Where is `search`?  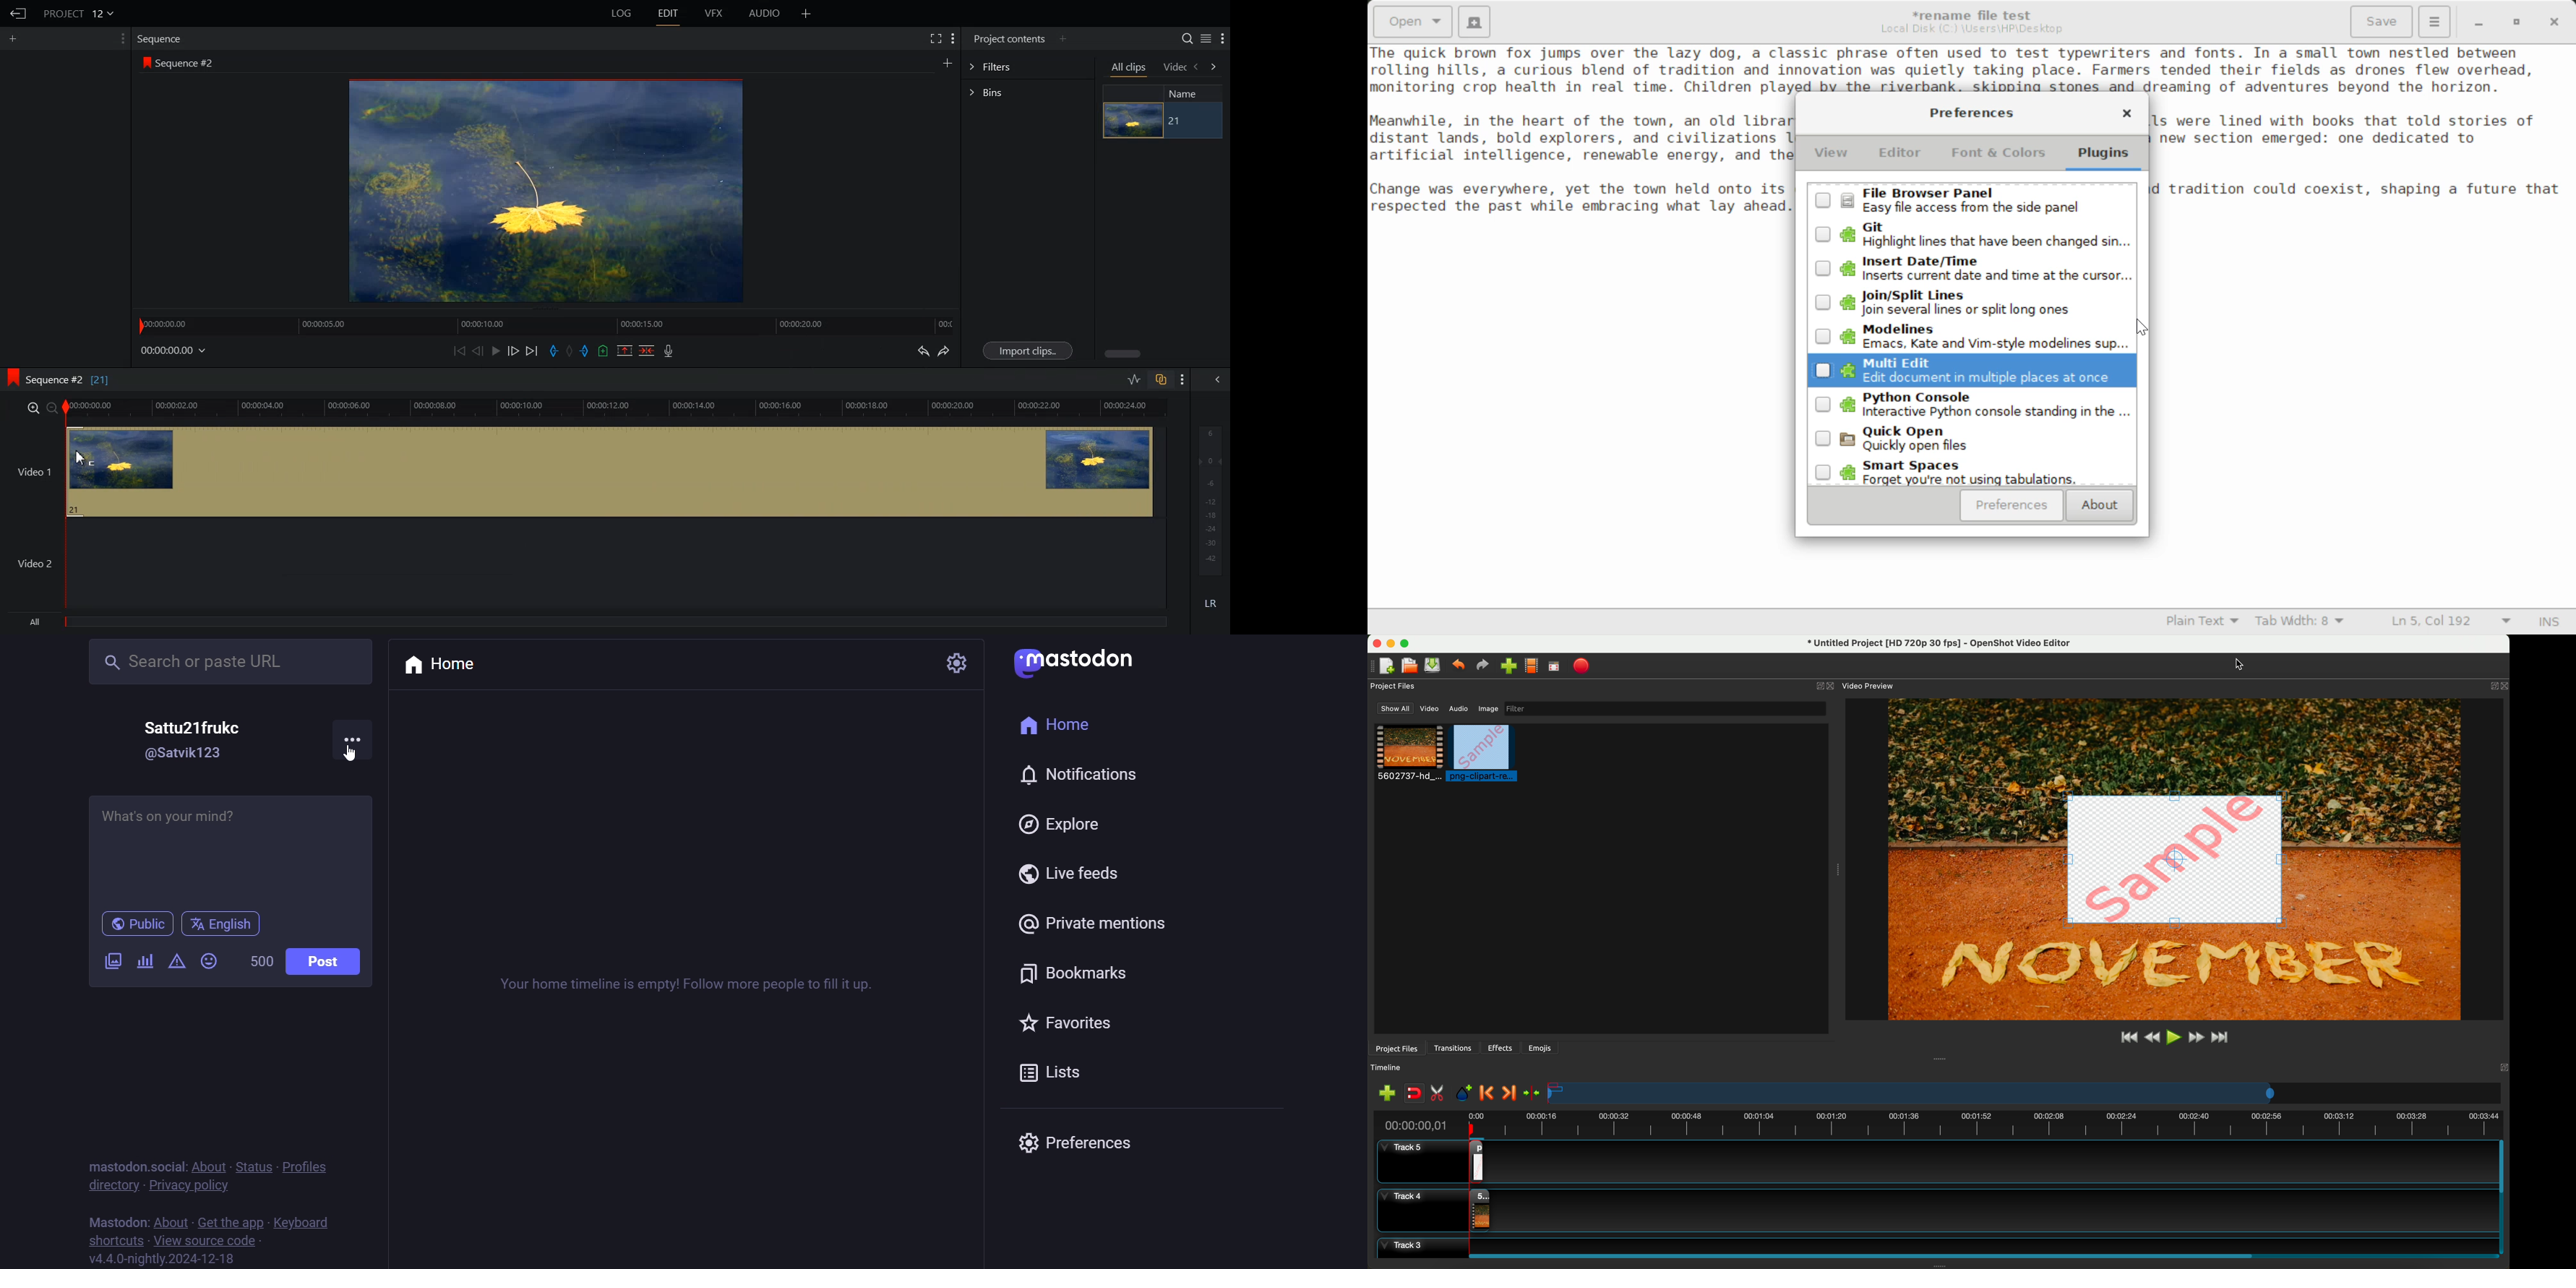 search is located at coordinates (226, 663).